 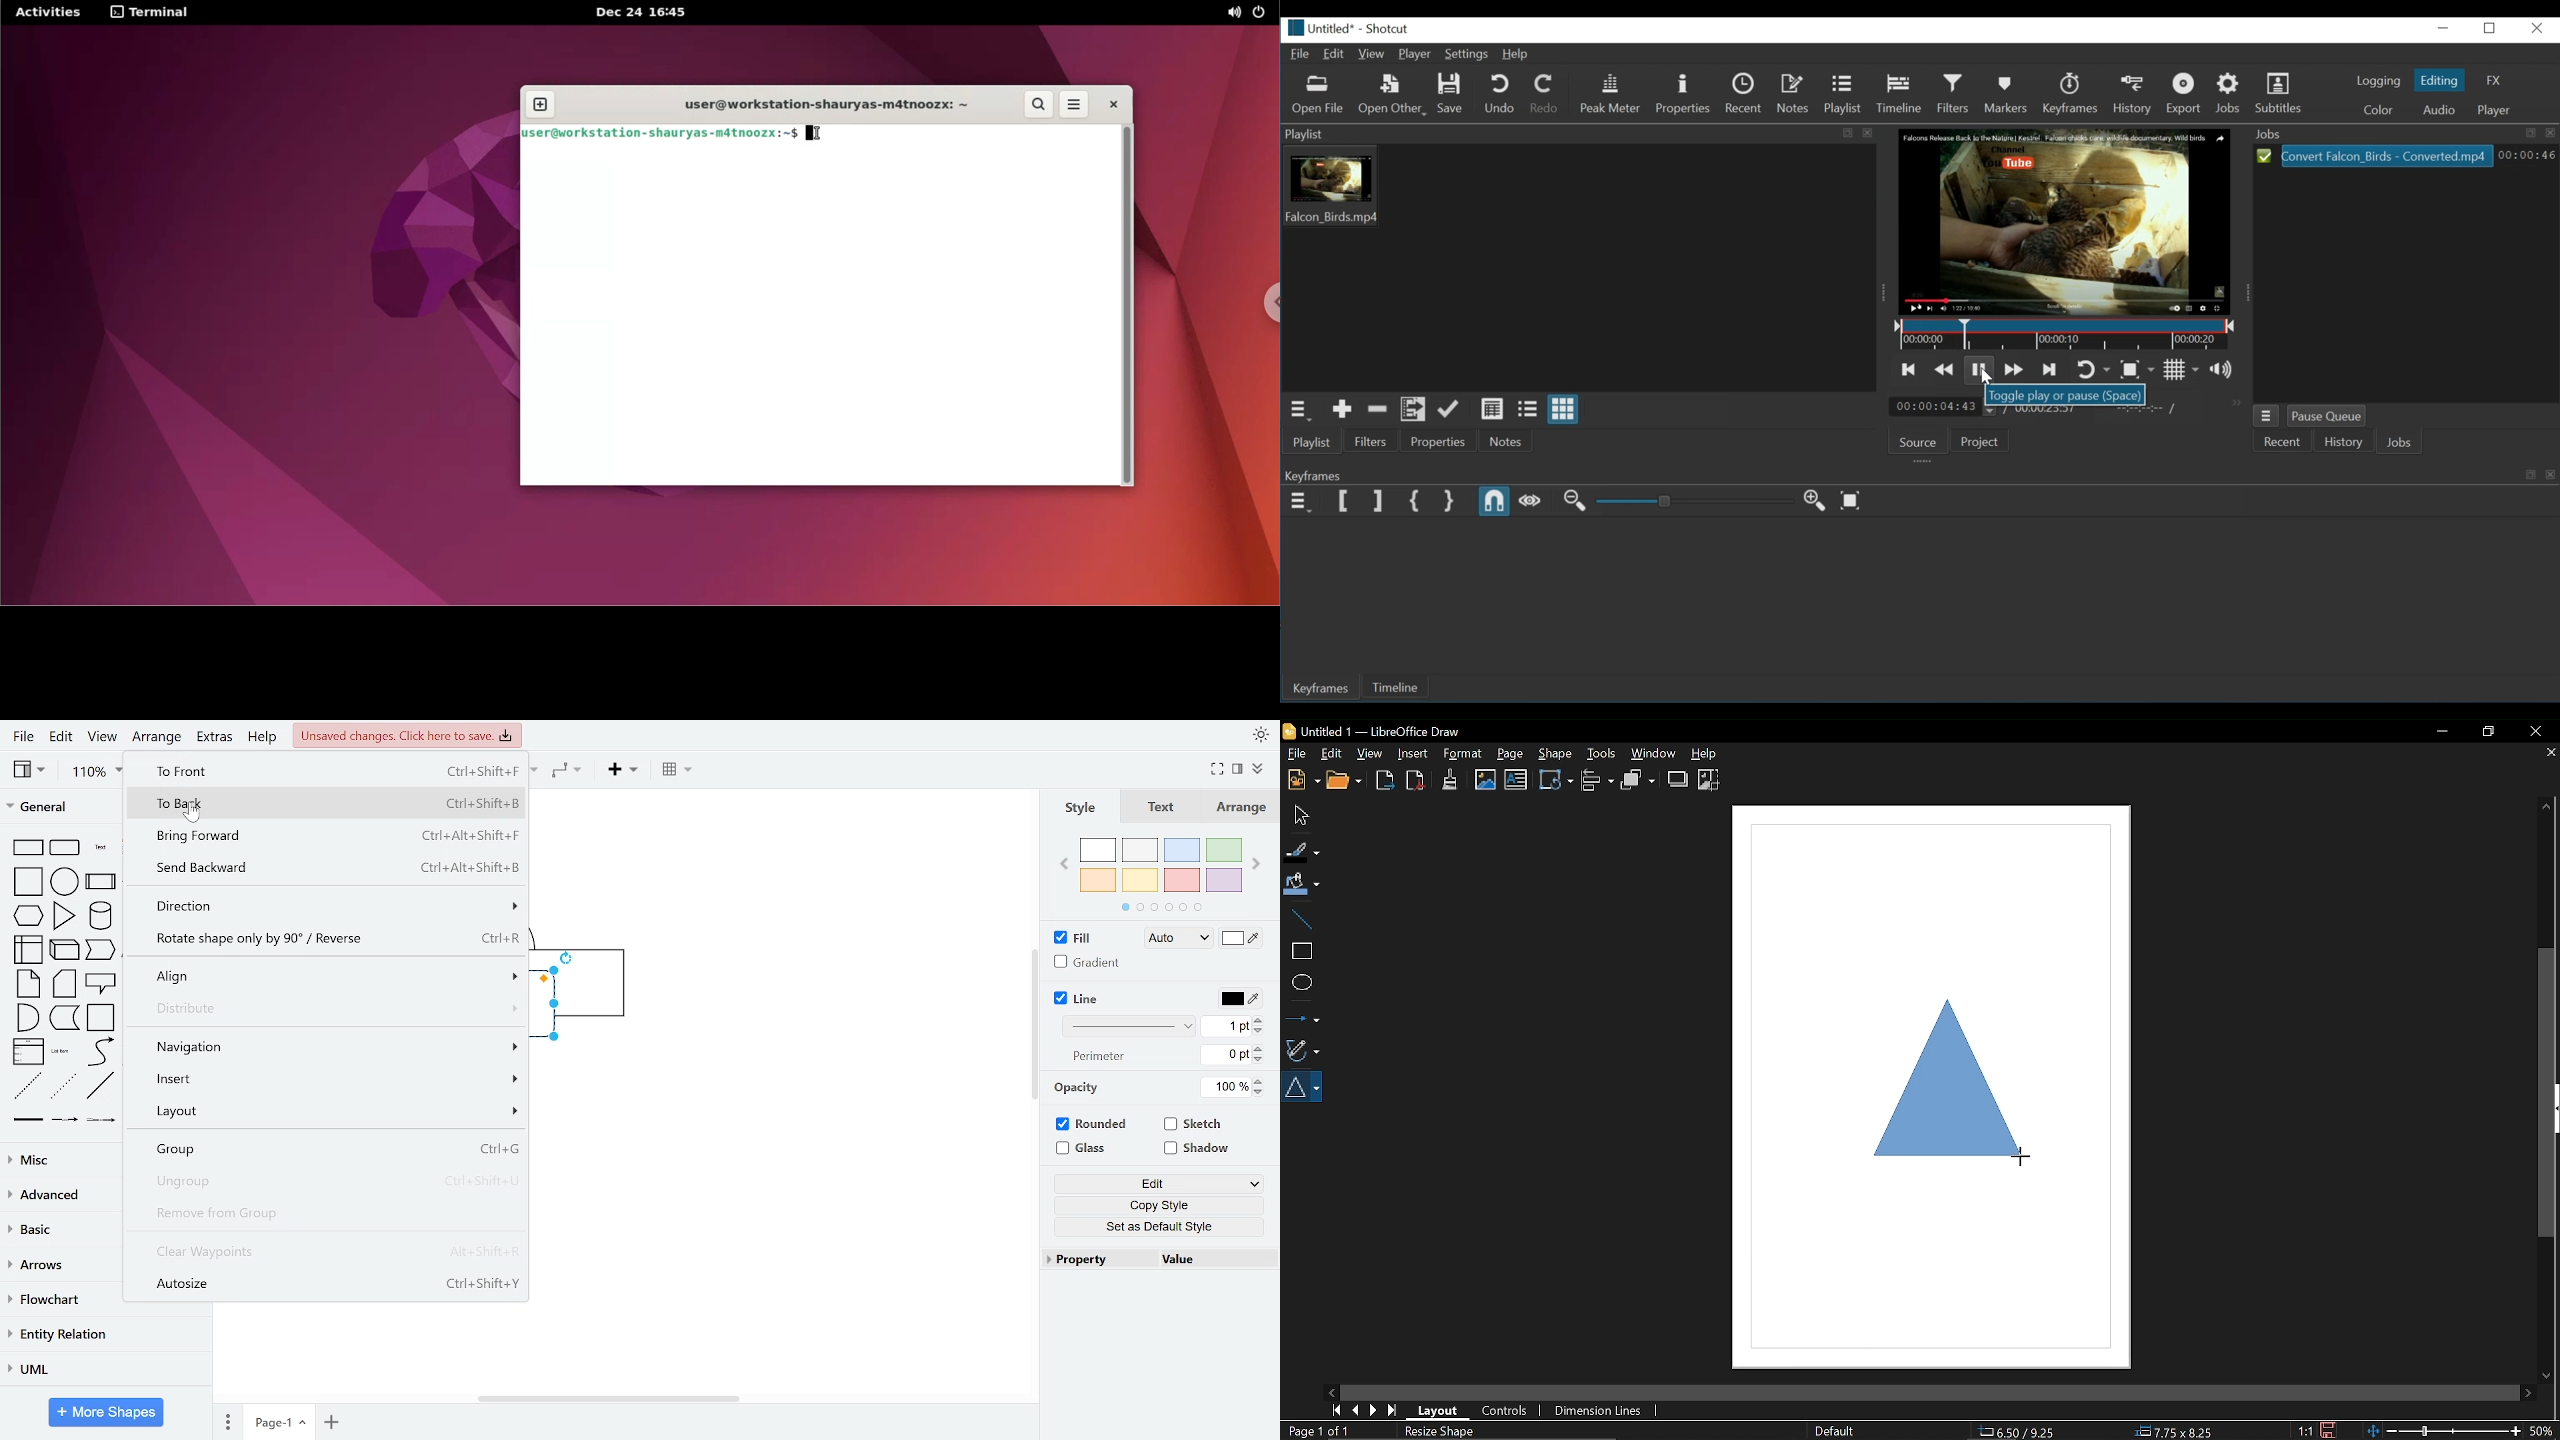 I want to click on edit, so click(x=1156, y=1186).